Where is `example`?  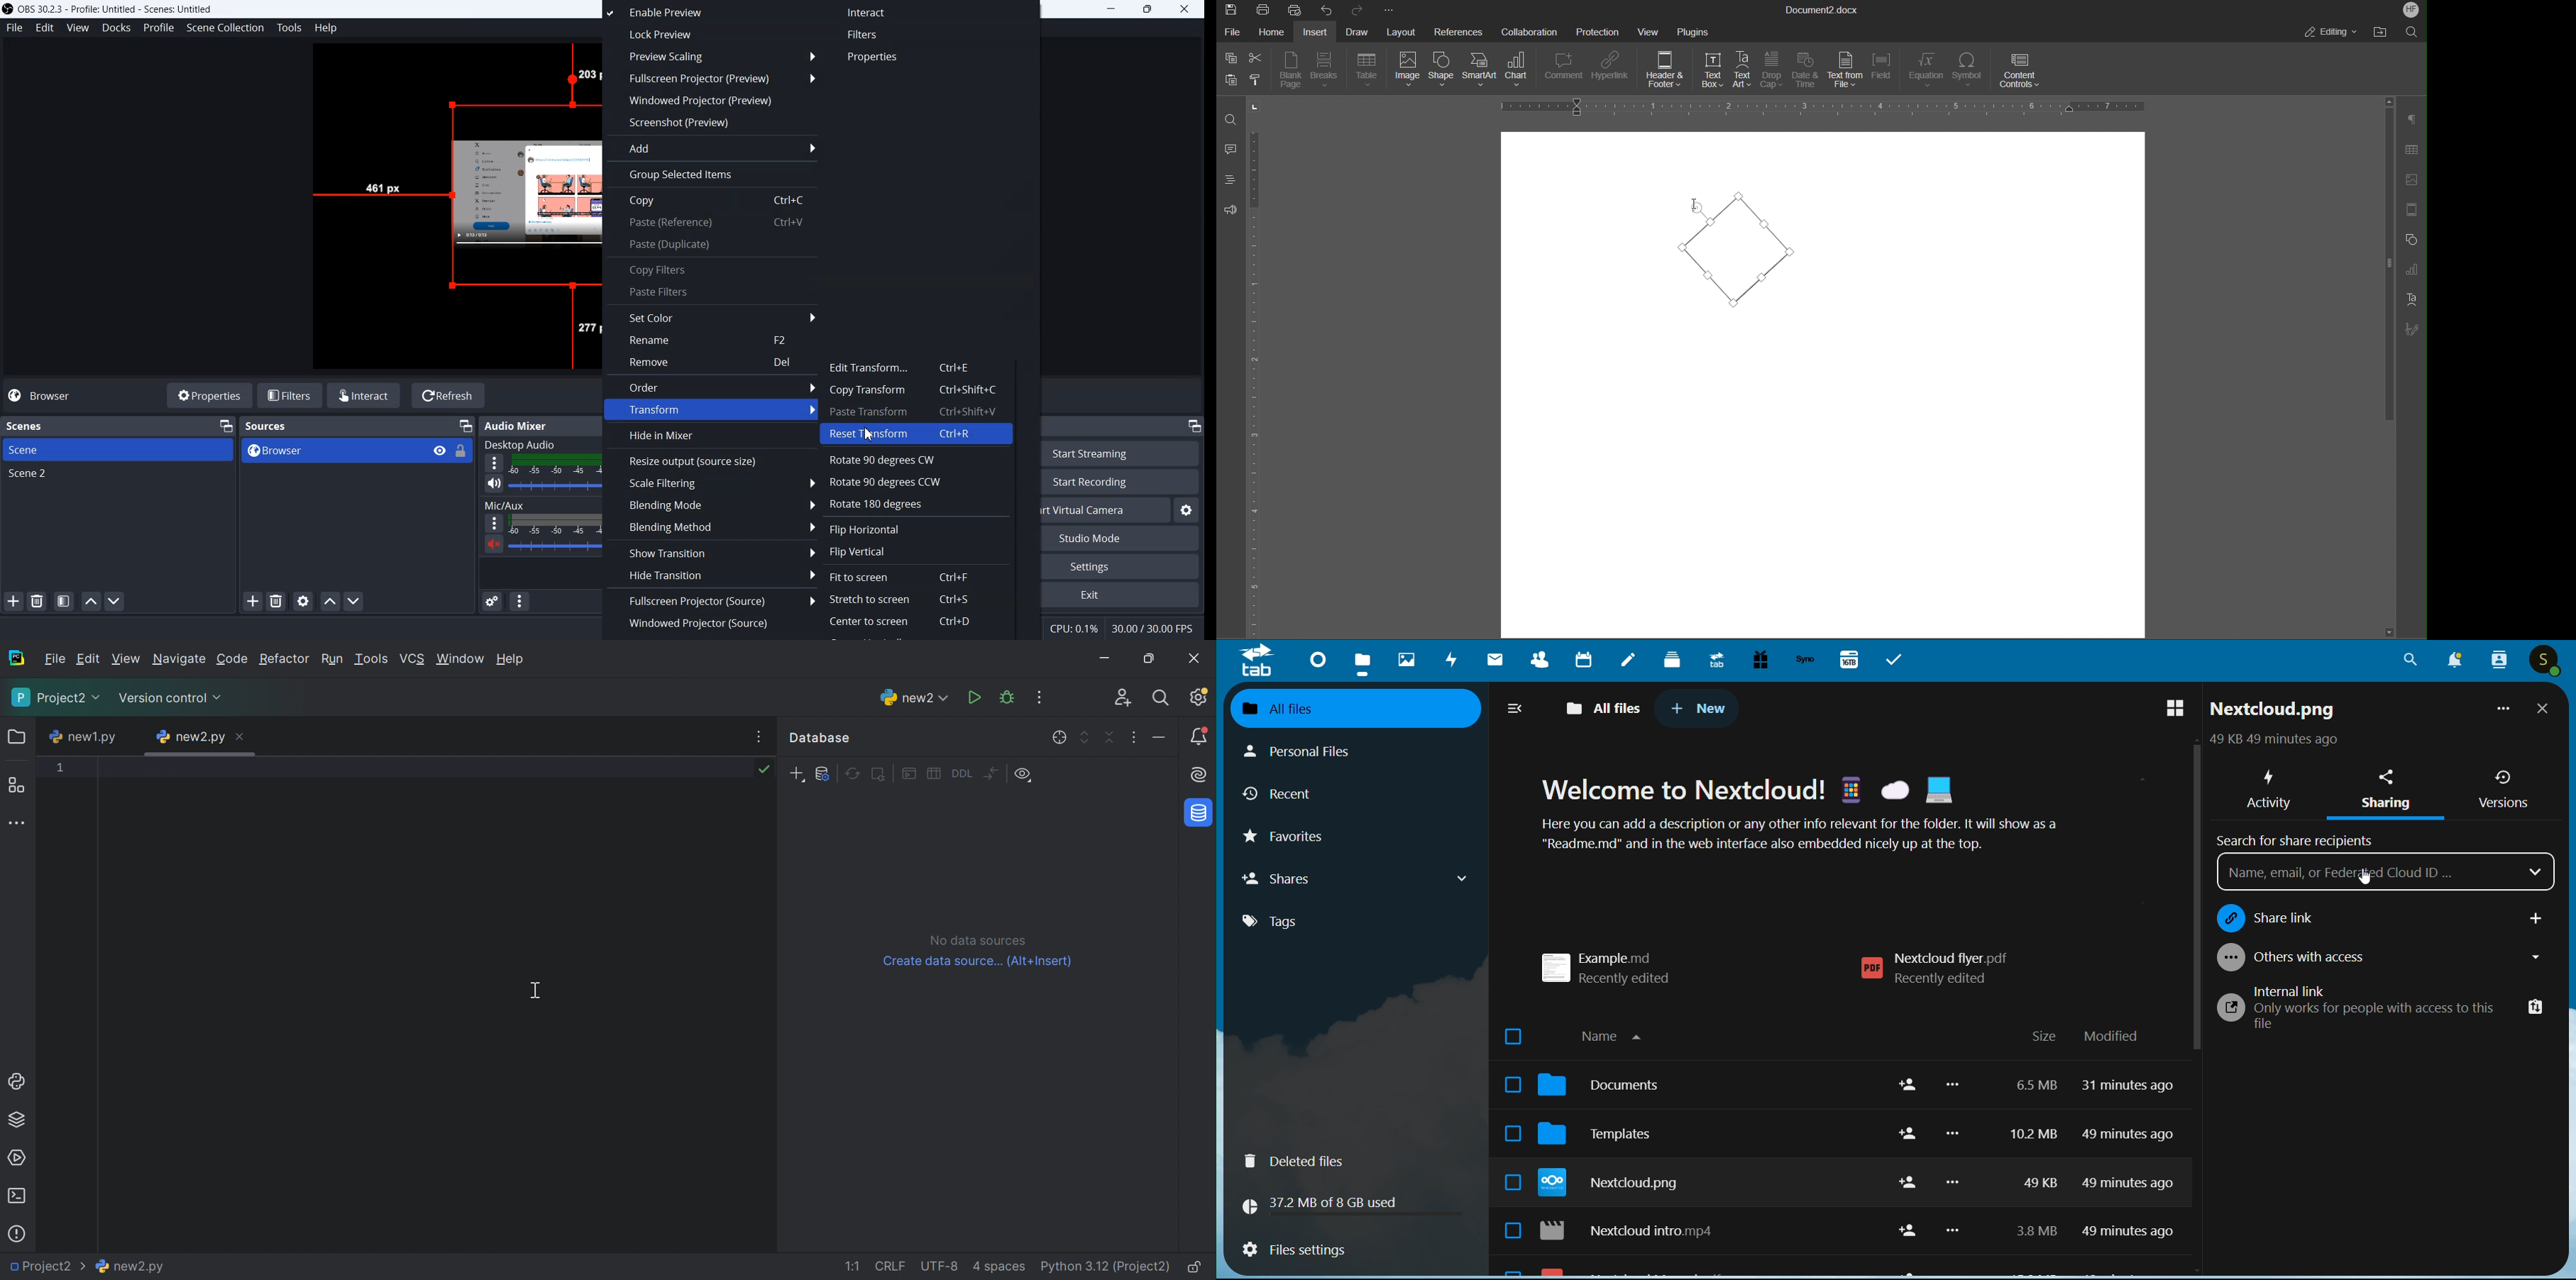
example is located at coordinates (1616, 963).